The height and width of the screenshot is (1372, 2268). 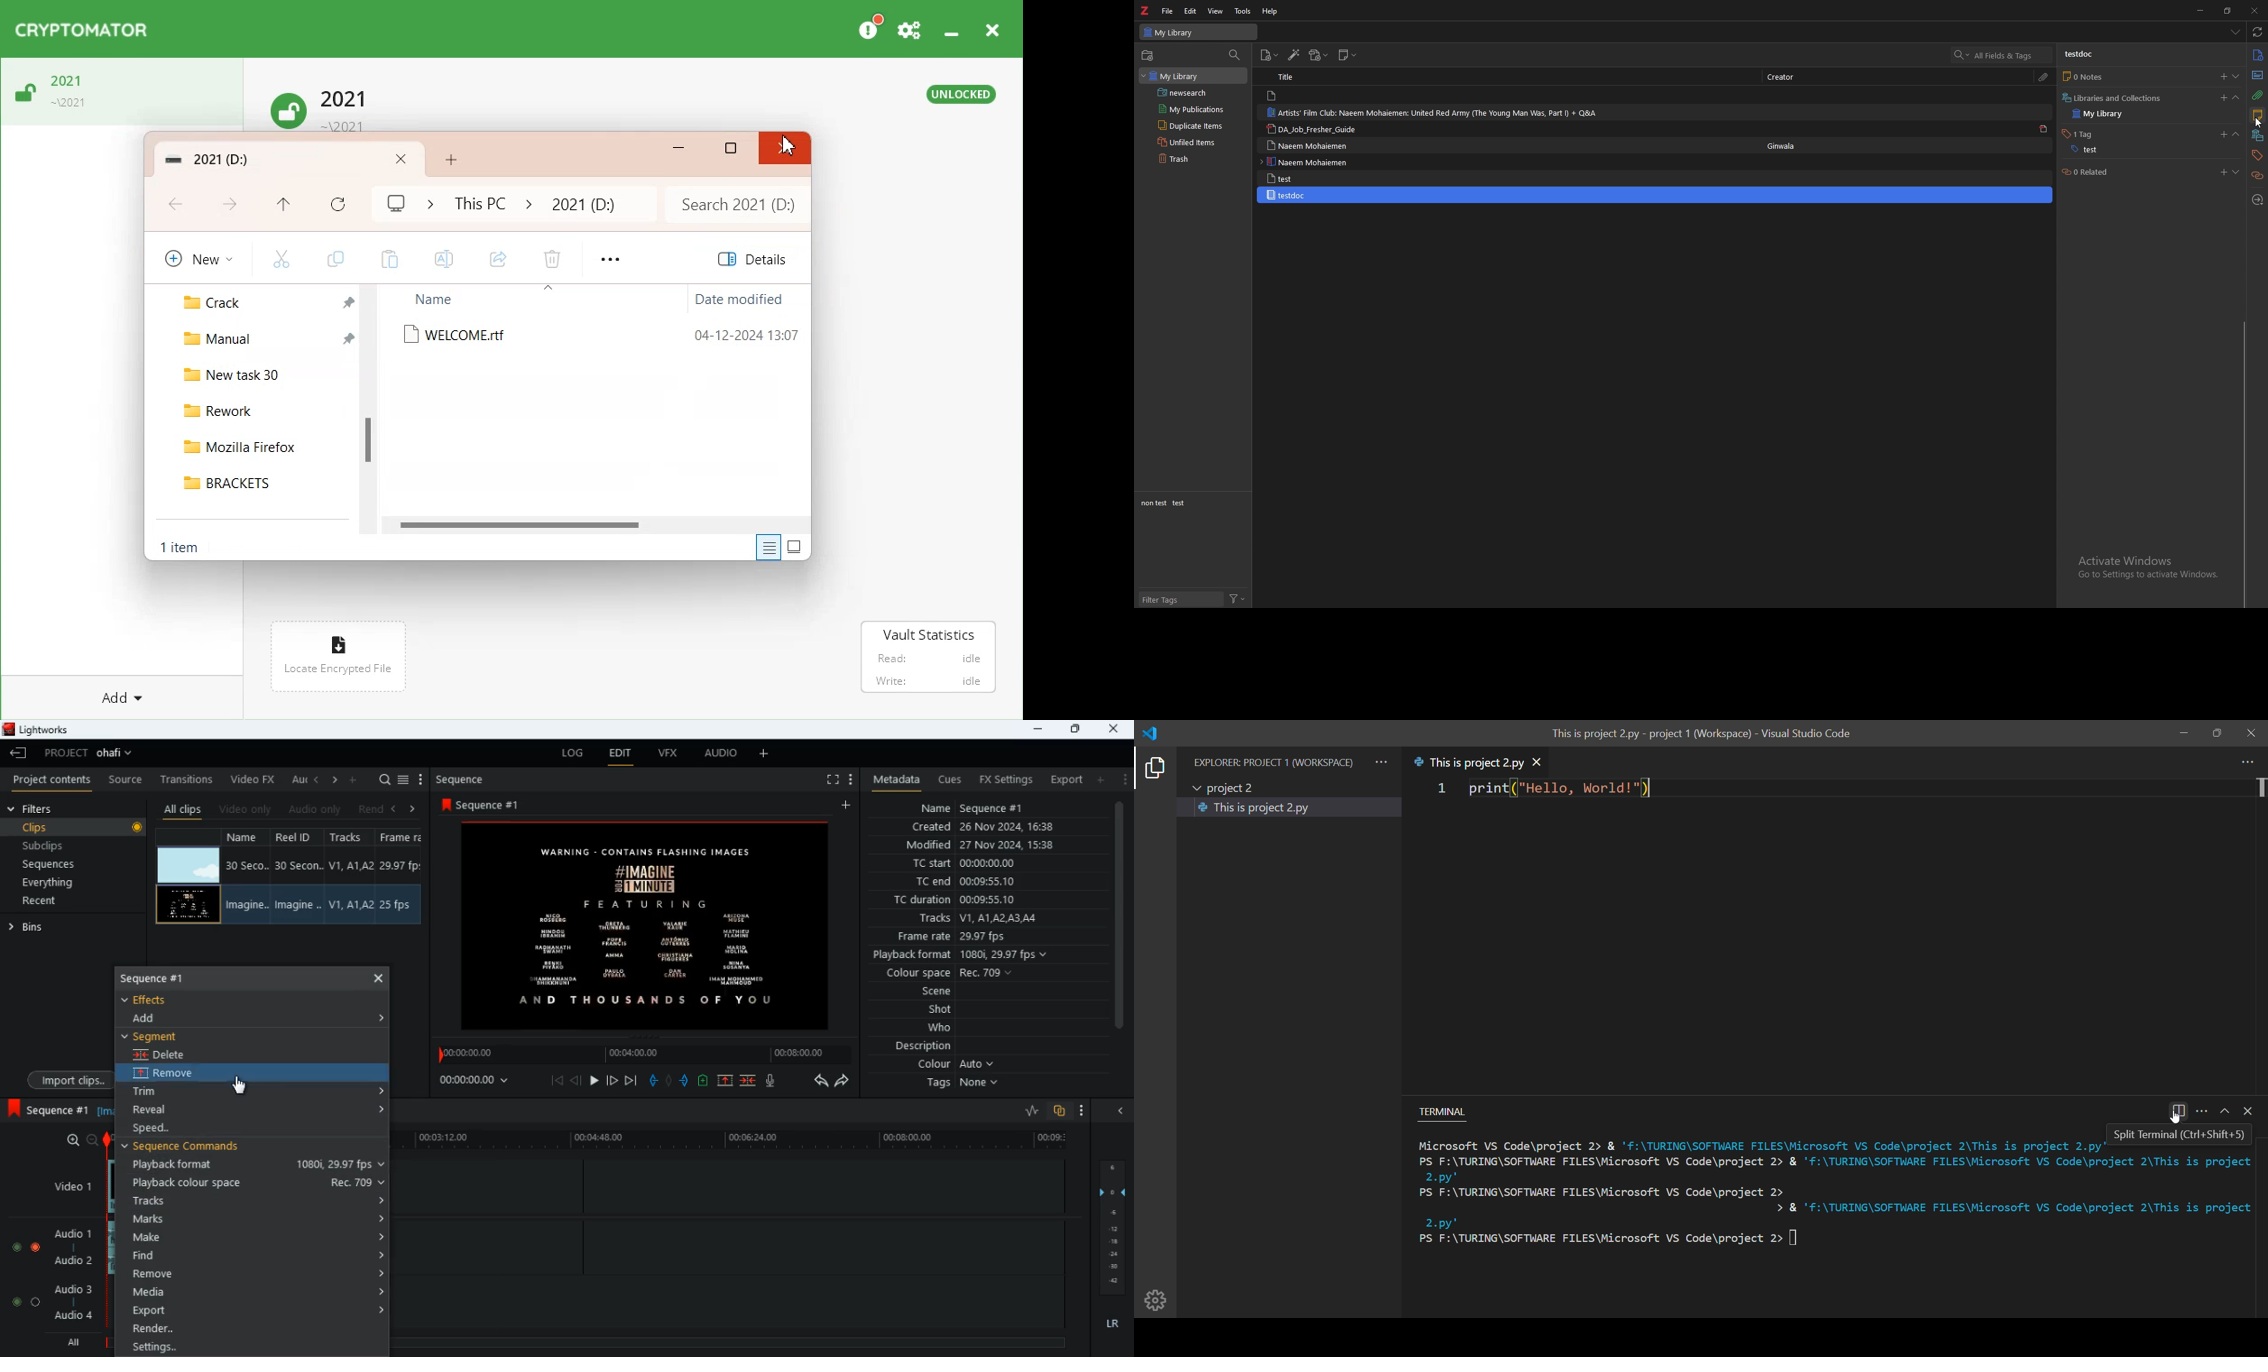 What do you see at coordinates (2003, 55) in the screenshot?
I see `search all fields & tags` at bounding box center [2003, 55].